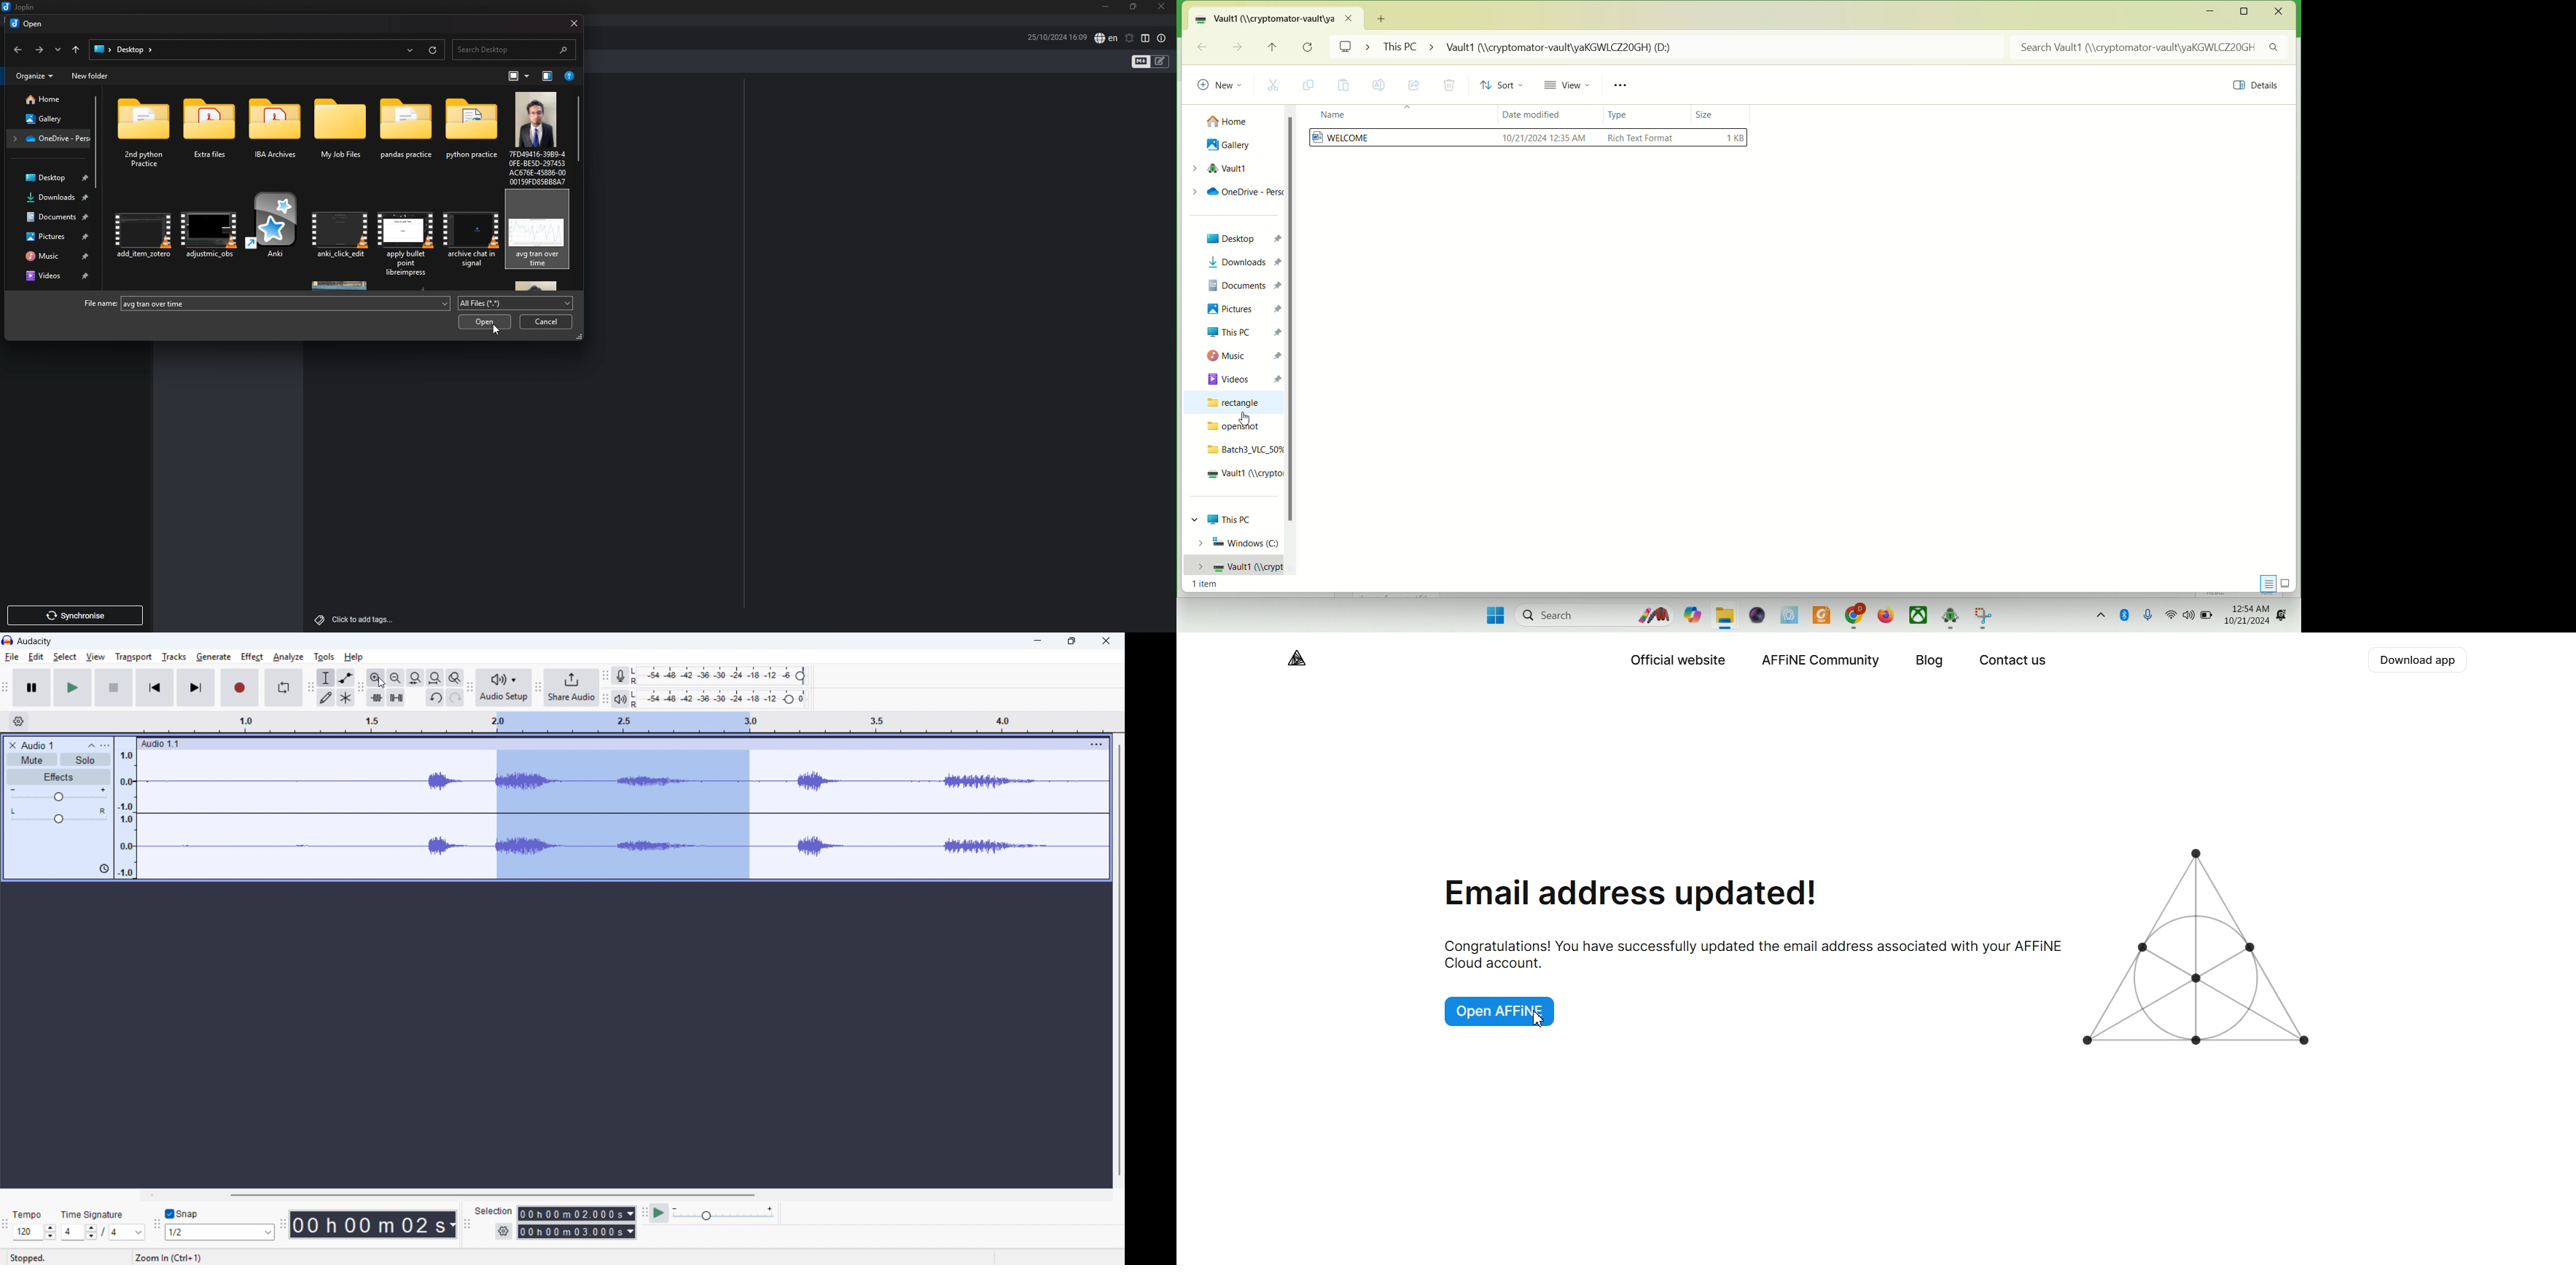 Image resolution: width=2576 pixels, height=1288 pixels. Describe the element at coordinates (1919, 616) in the screenshot. I see `Xbox` at that location.